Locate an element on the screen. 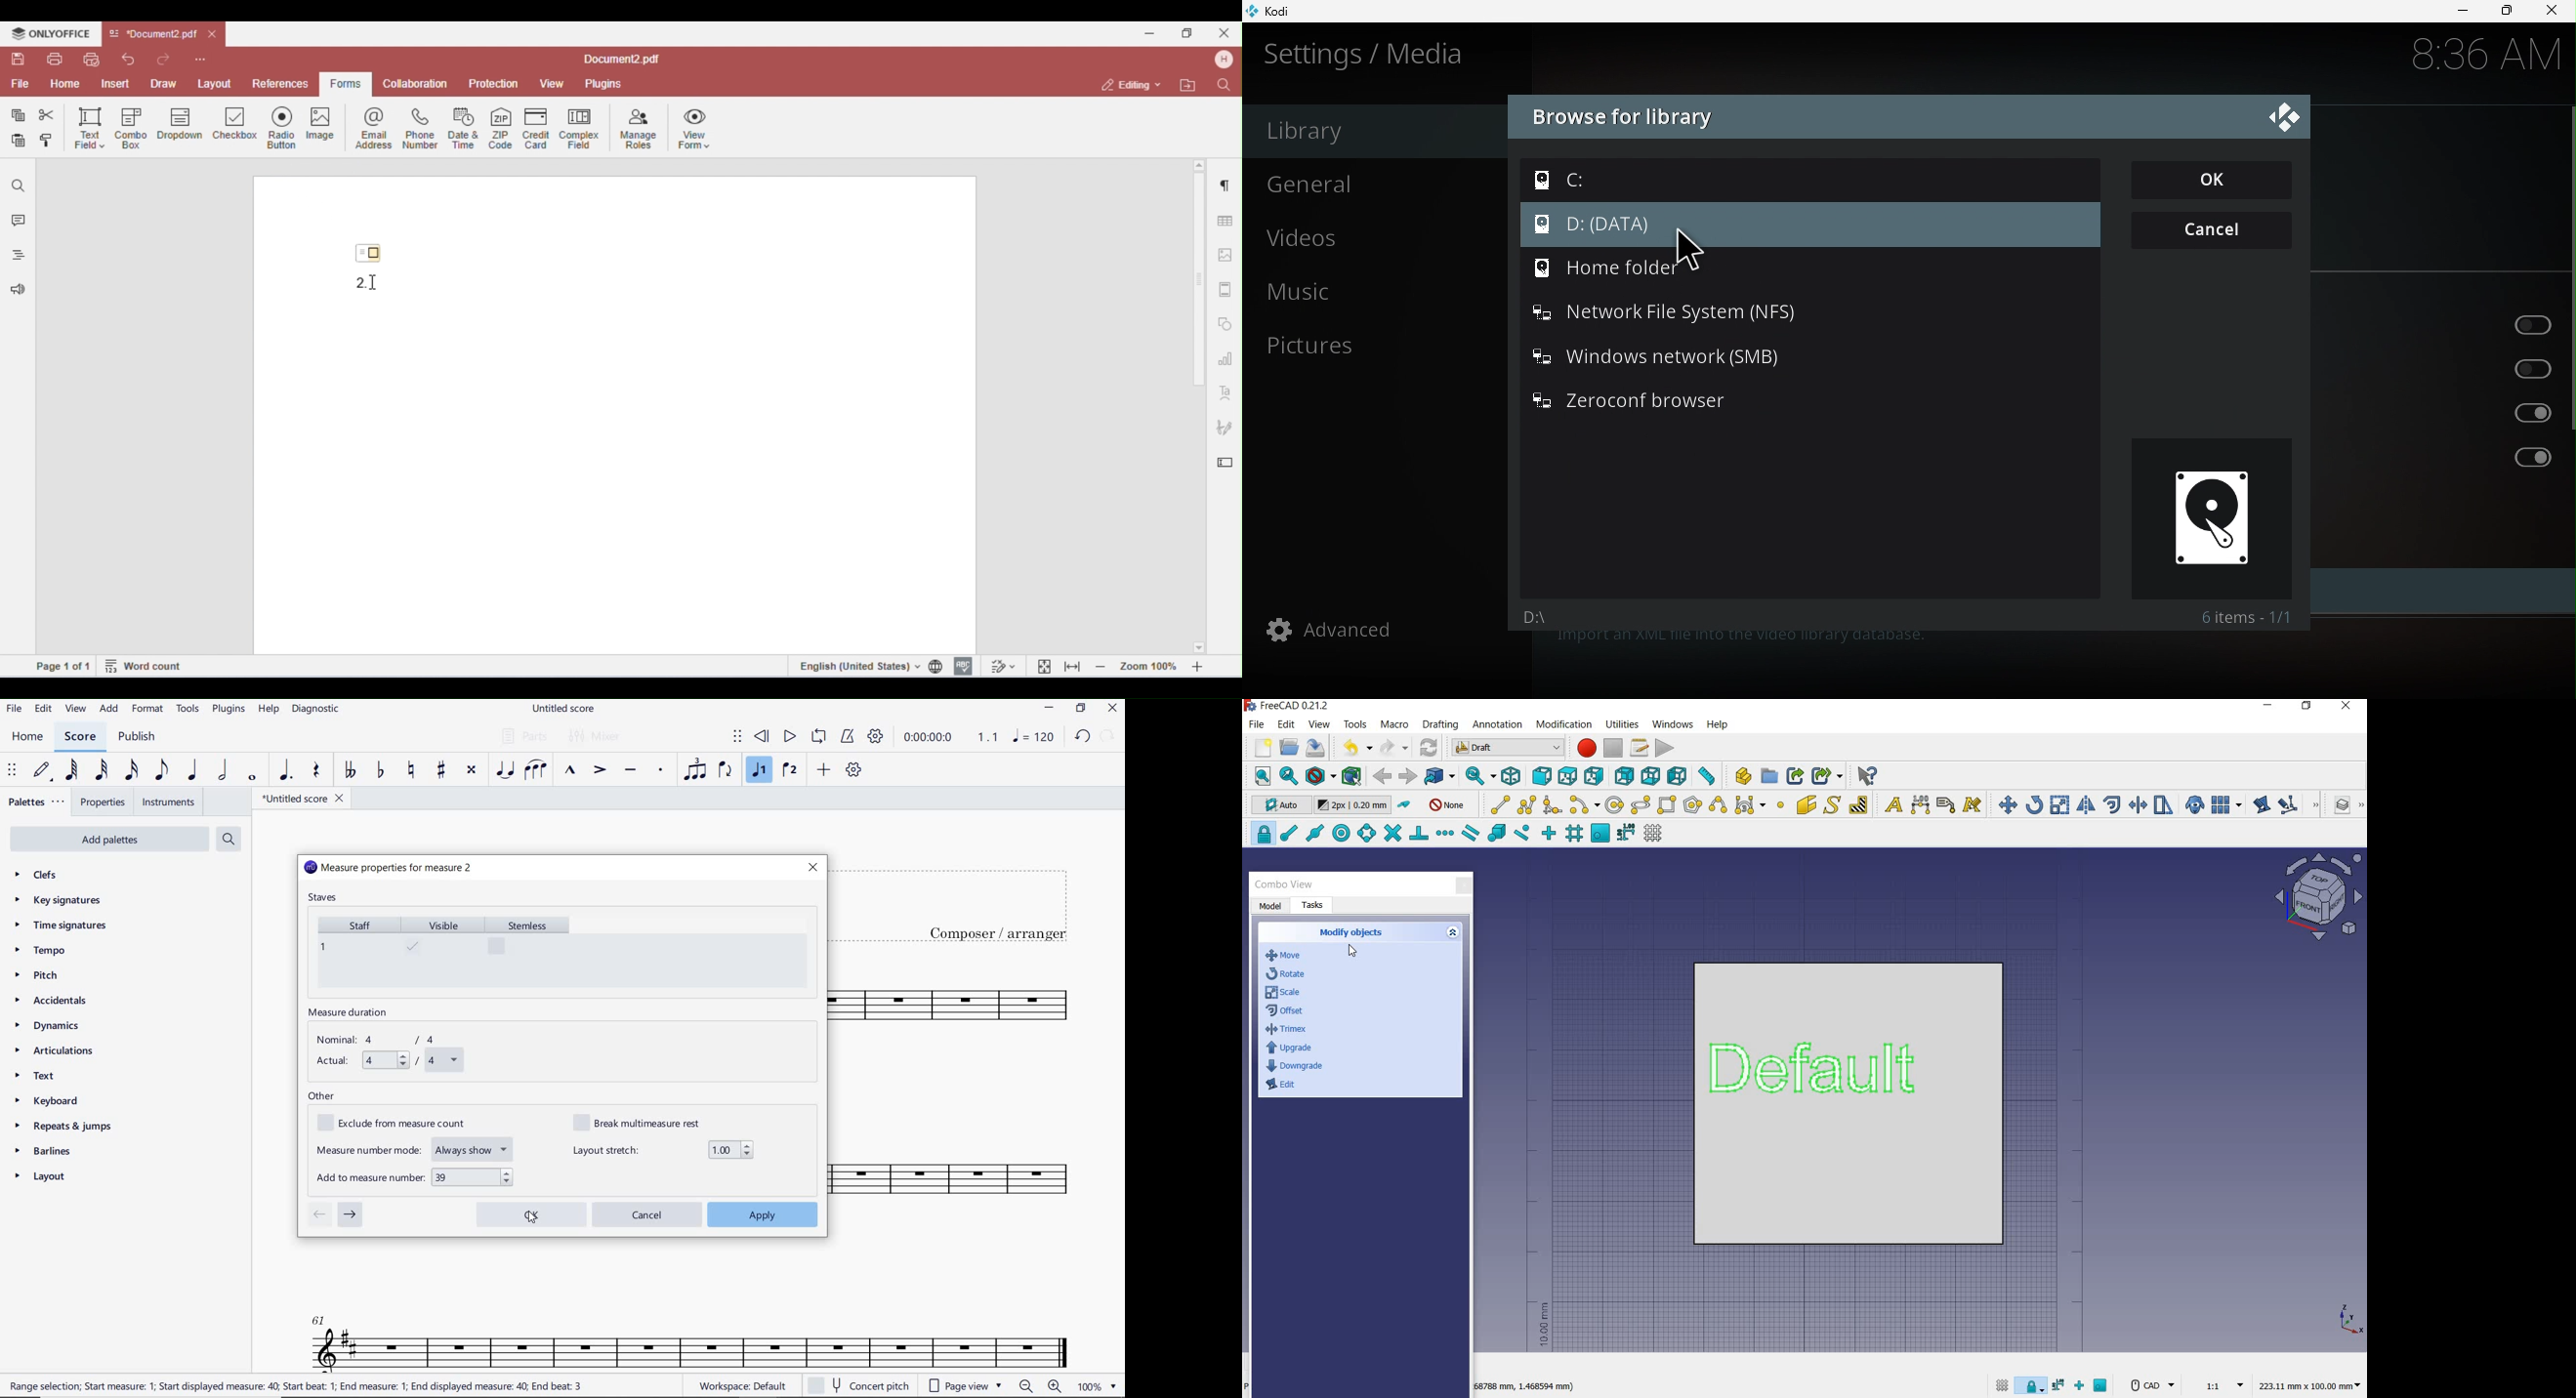  hatch is located at coordinates (1859, 804).